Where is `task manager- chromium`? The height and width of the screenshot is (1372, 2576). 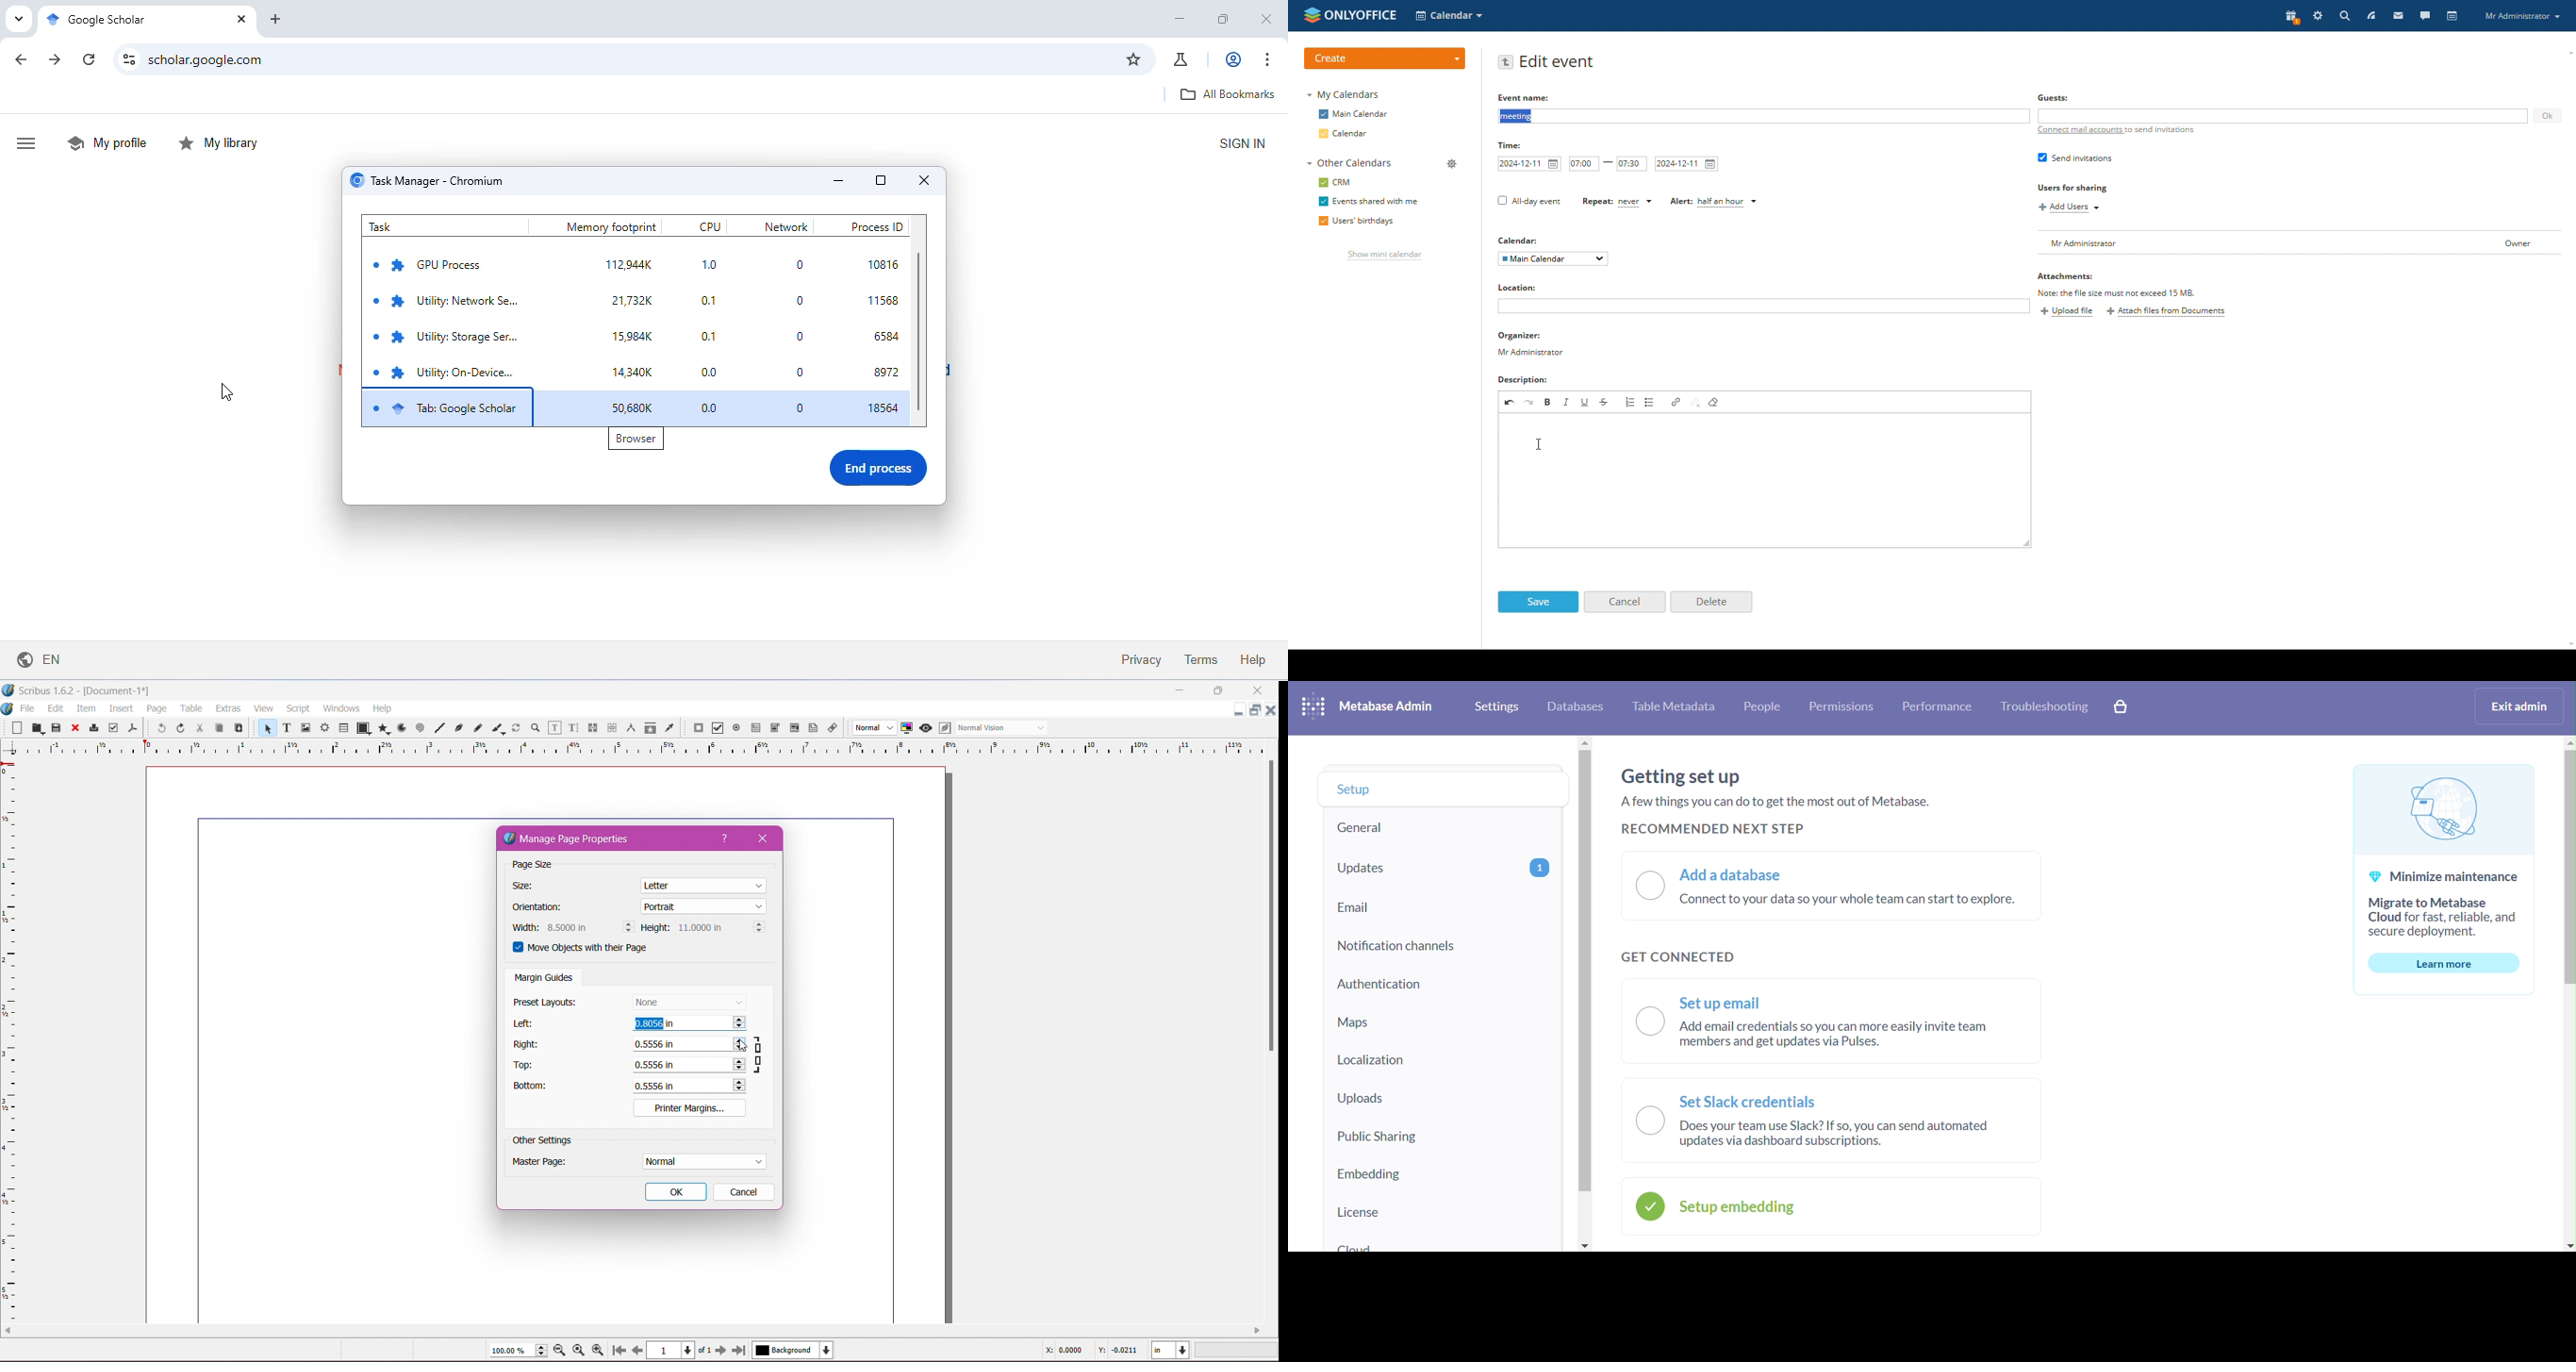
task manager- chromium is located at coordinates (432, 181).